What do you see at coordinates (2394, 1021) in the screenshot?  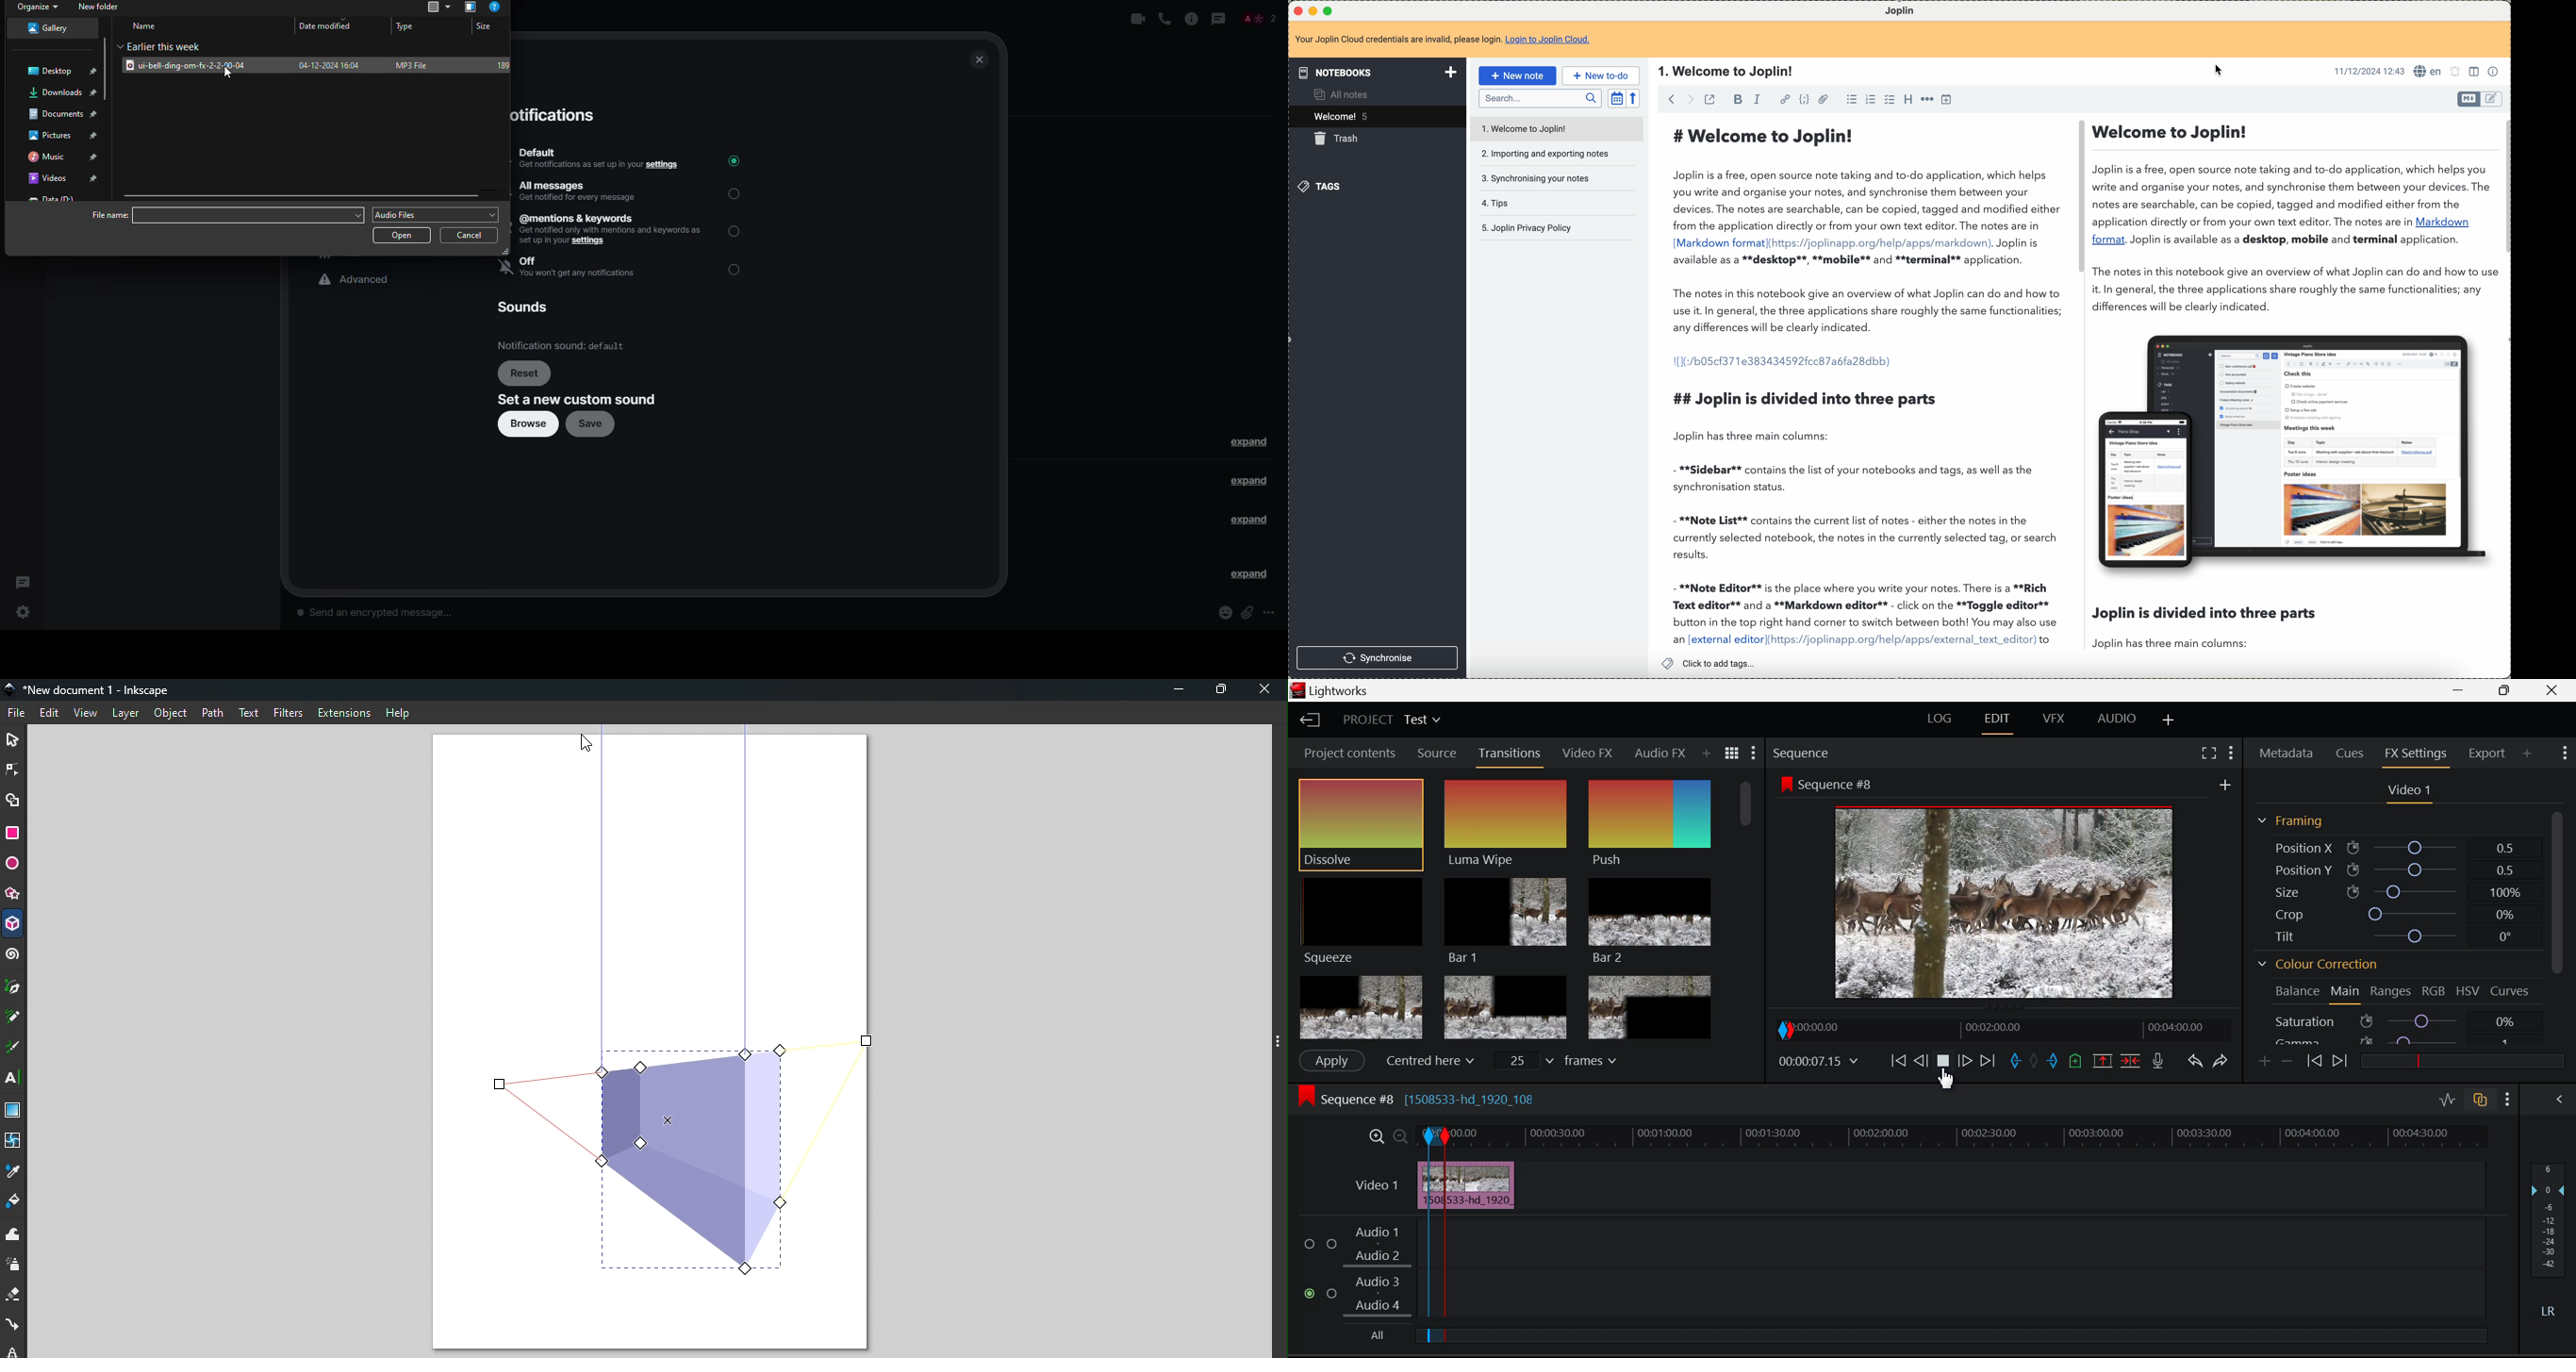 I see `Saturation` at bounding box center [2394, 1021].